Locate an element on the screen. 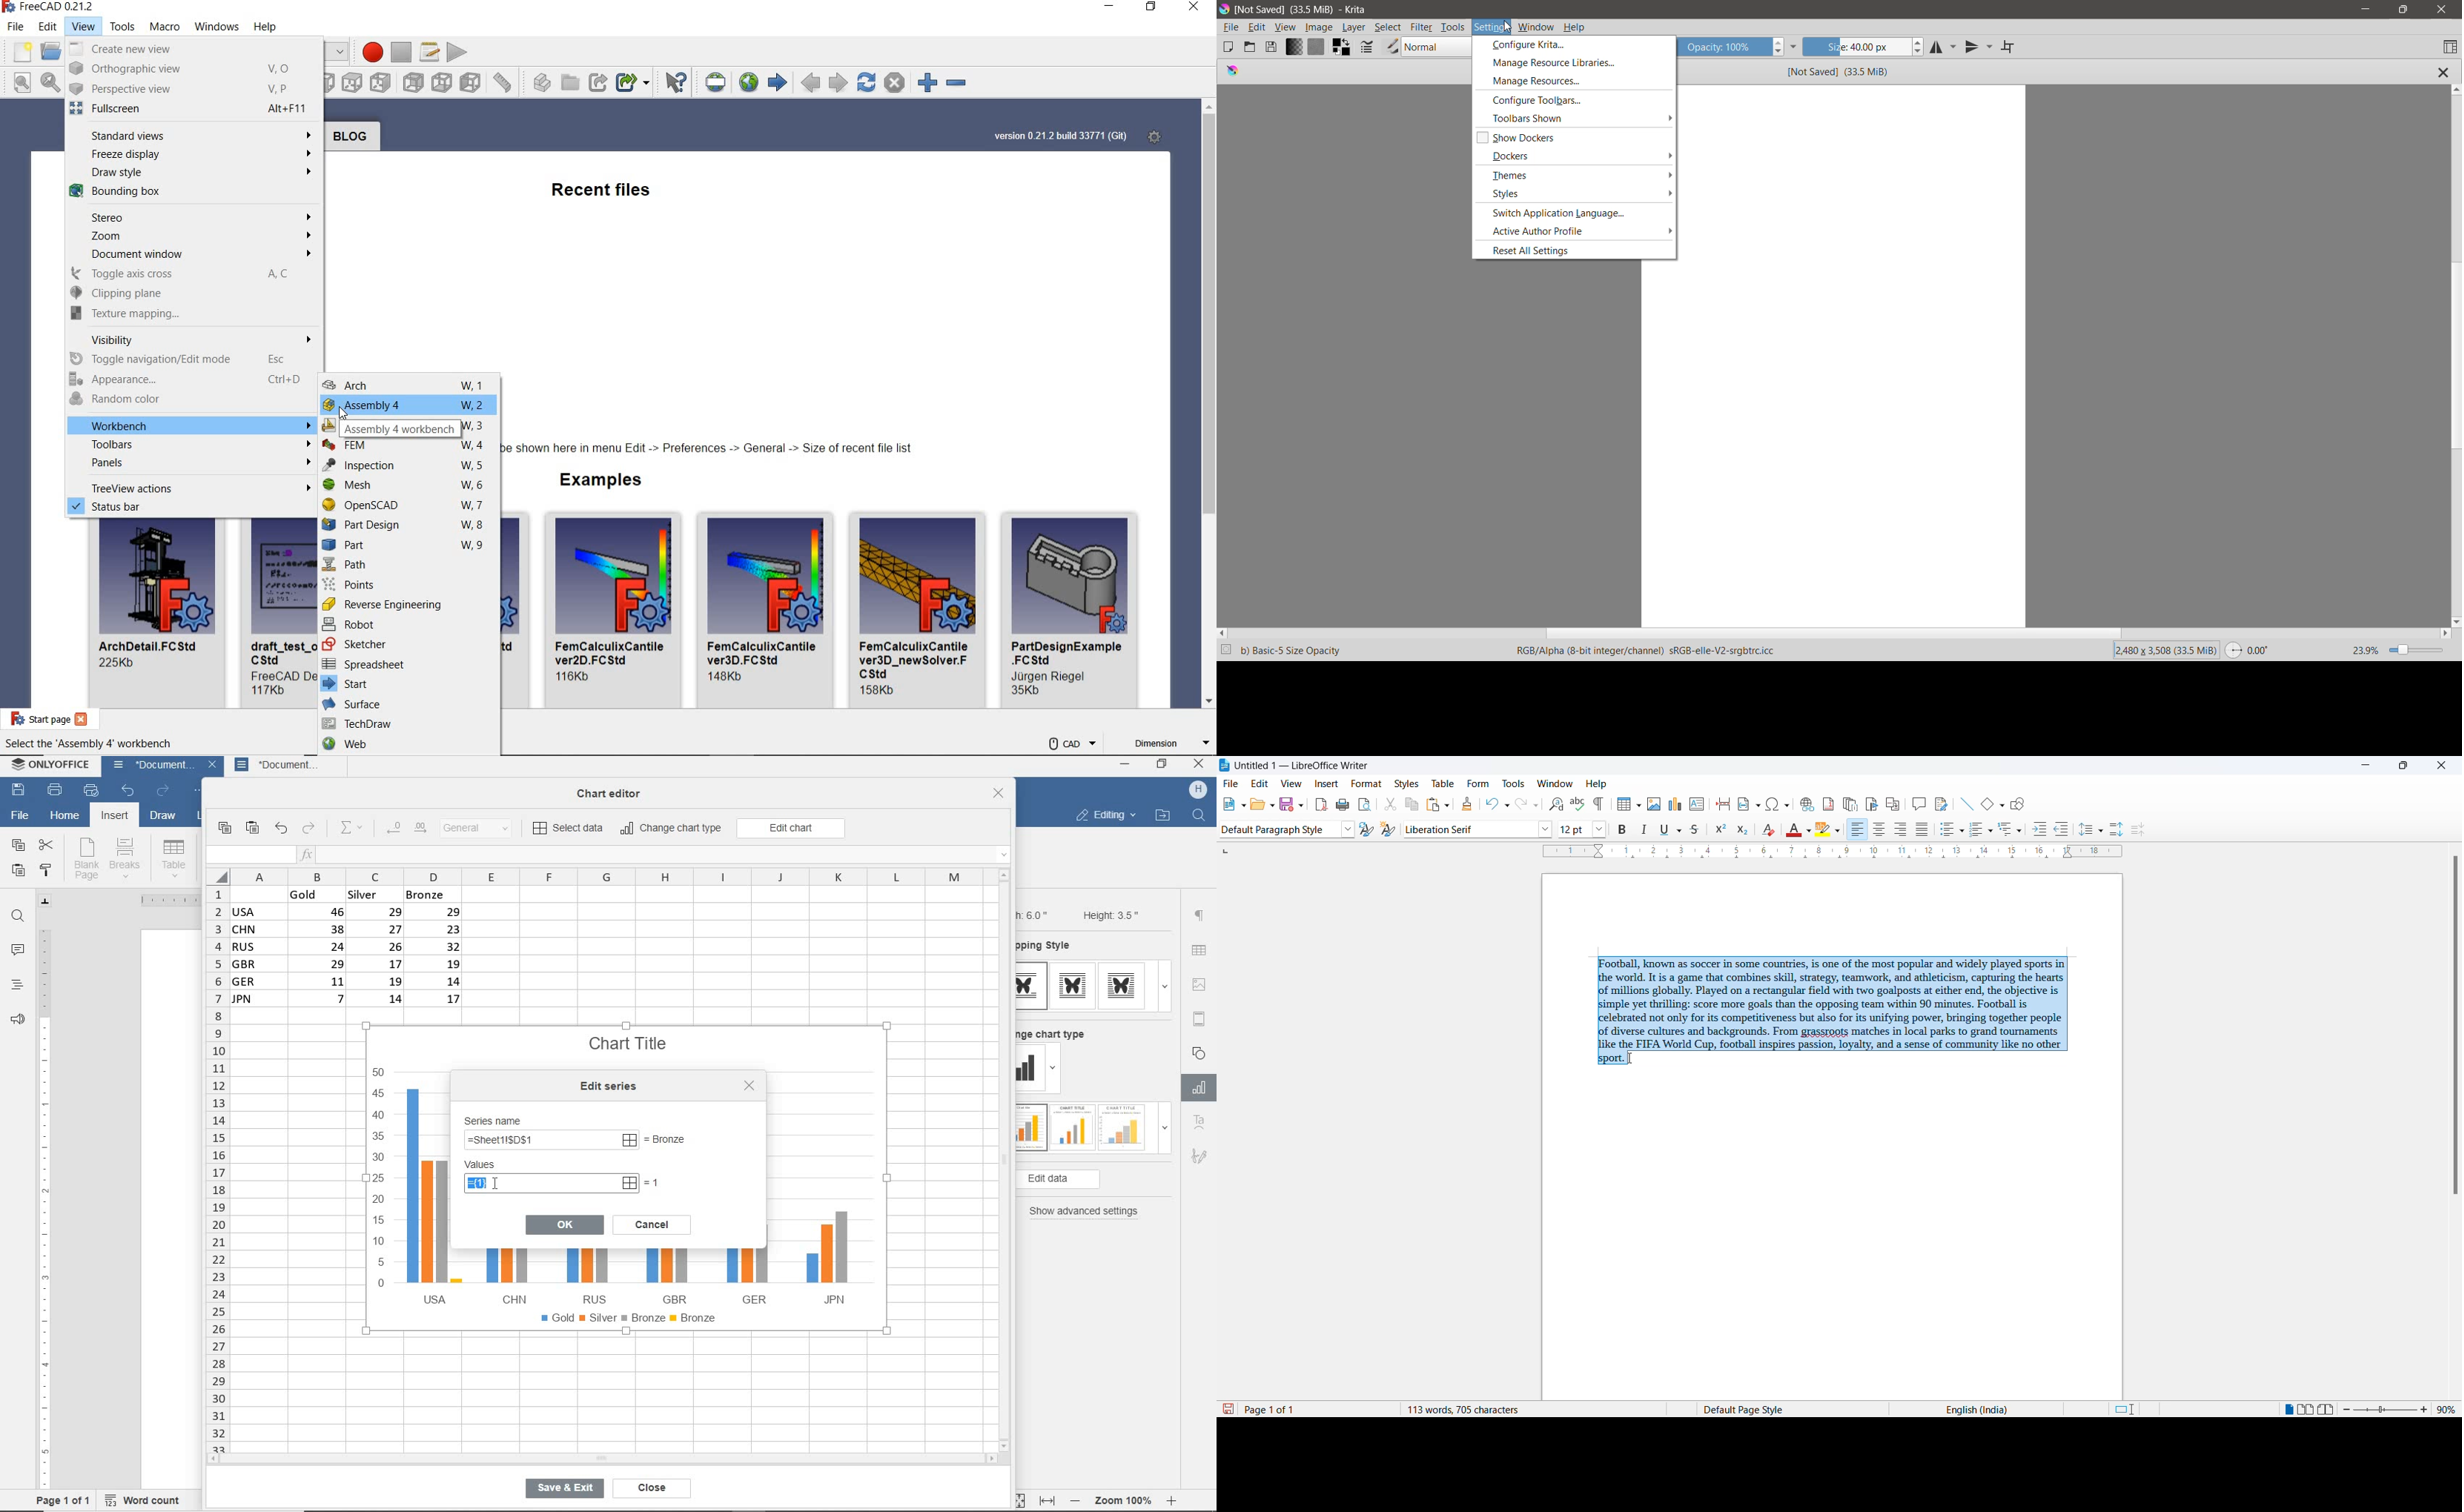  form is located at coordinates (1476, 783).